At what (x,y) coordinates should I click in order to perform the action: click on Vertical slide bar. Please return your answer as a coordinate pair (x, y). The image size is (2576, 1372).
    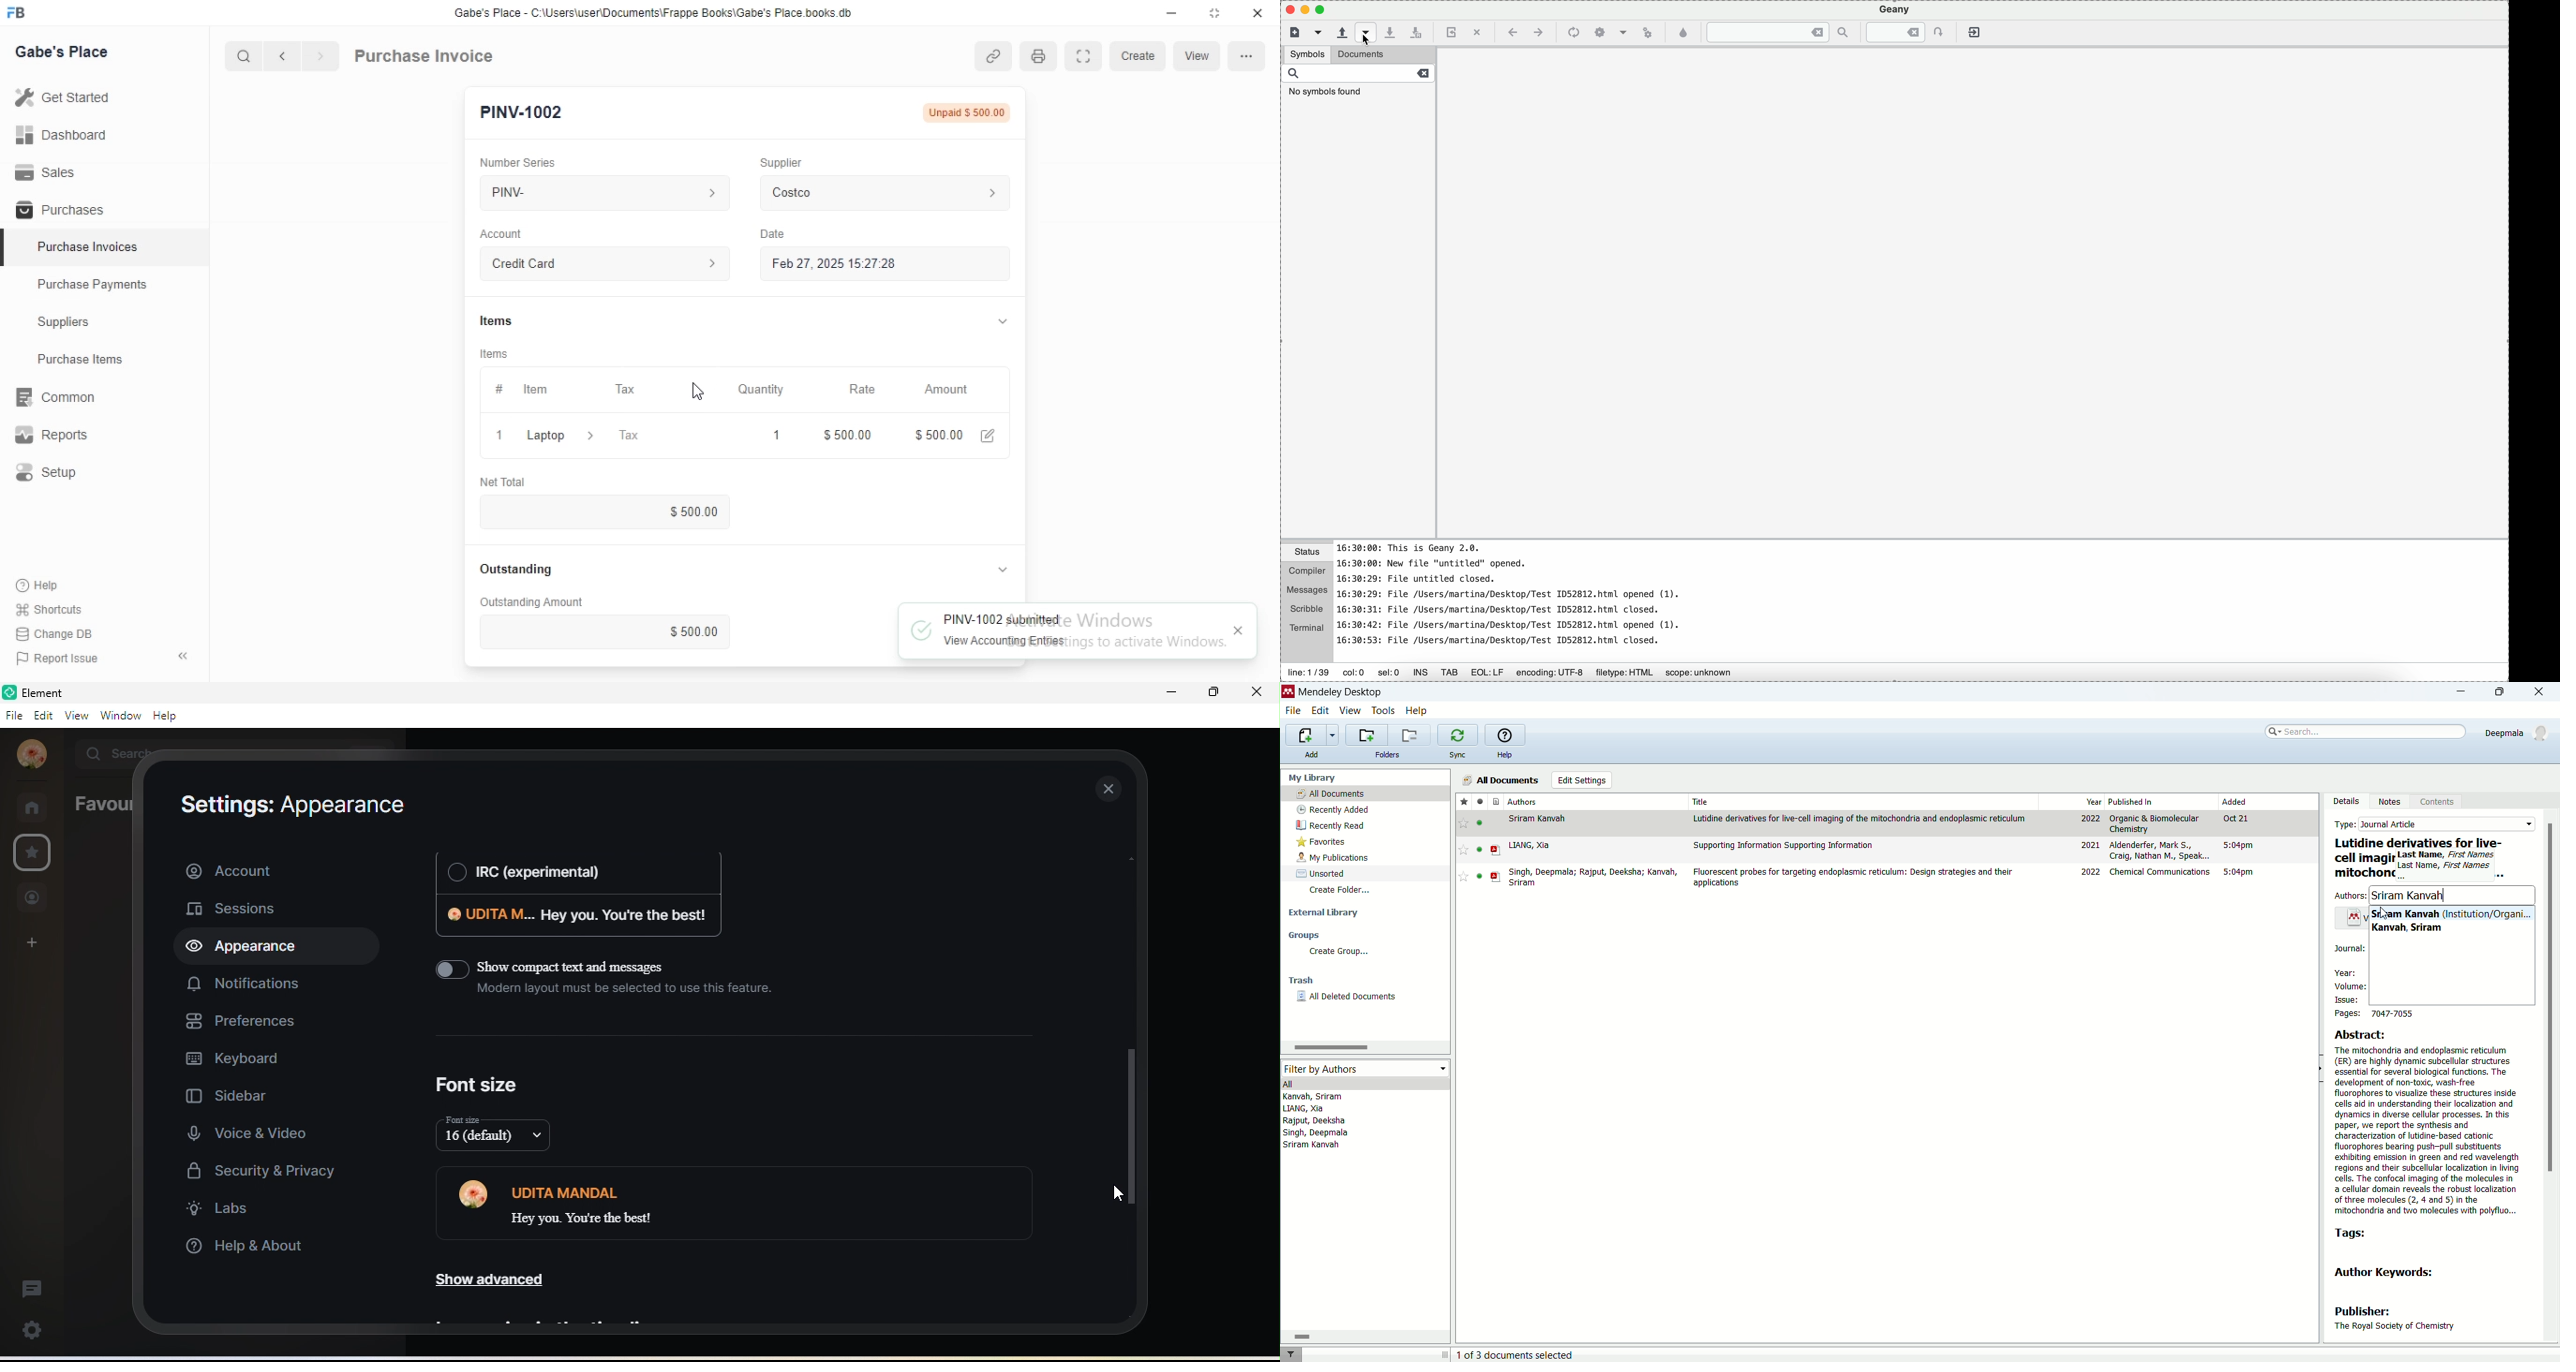
    Looking at the image, I should click on (1022, 365).